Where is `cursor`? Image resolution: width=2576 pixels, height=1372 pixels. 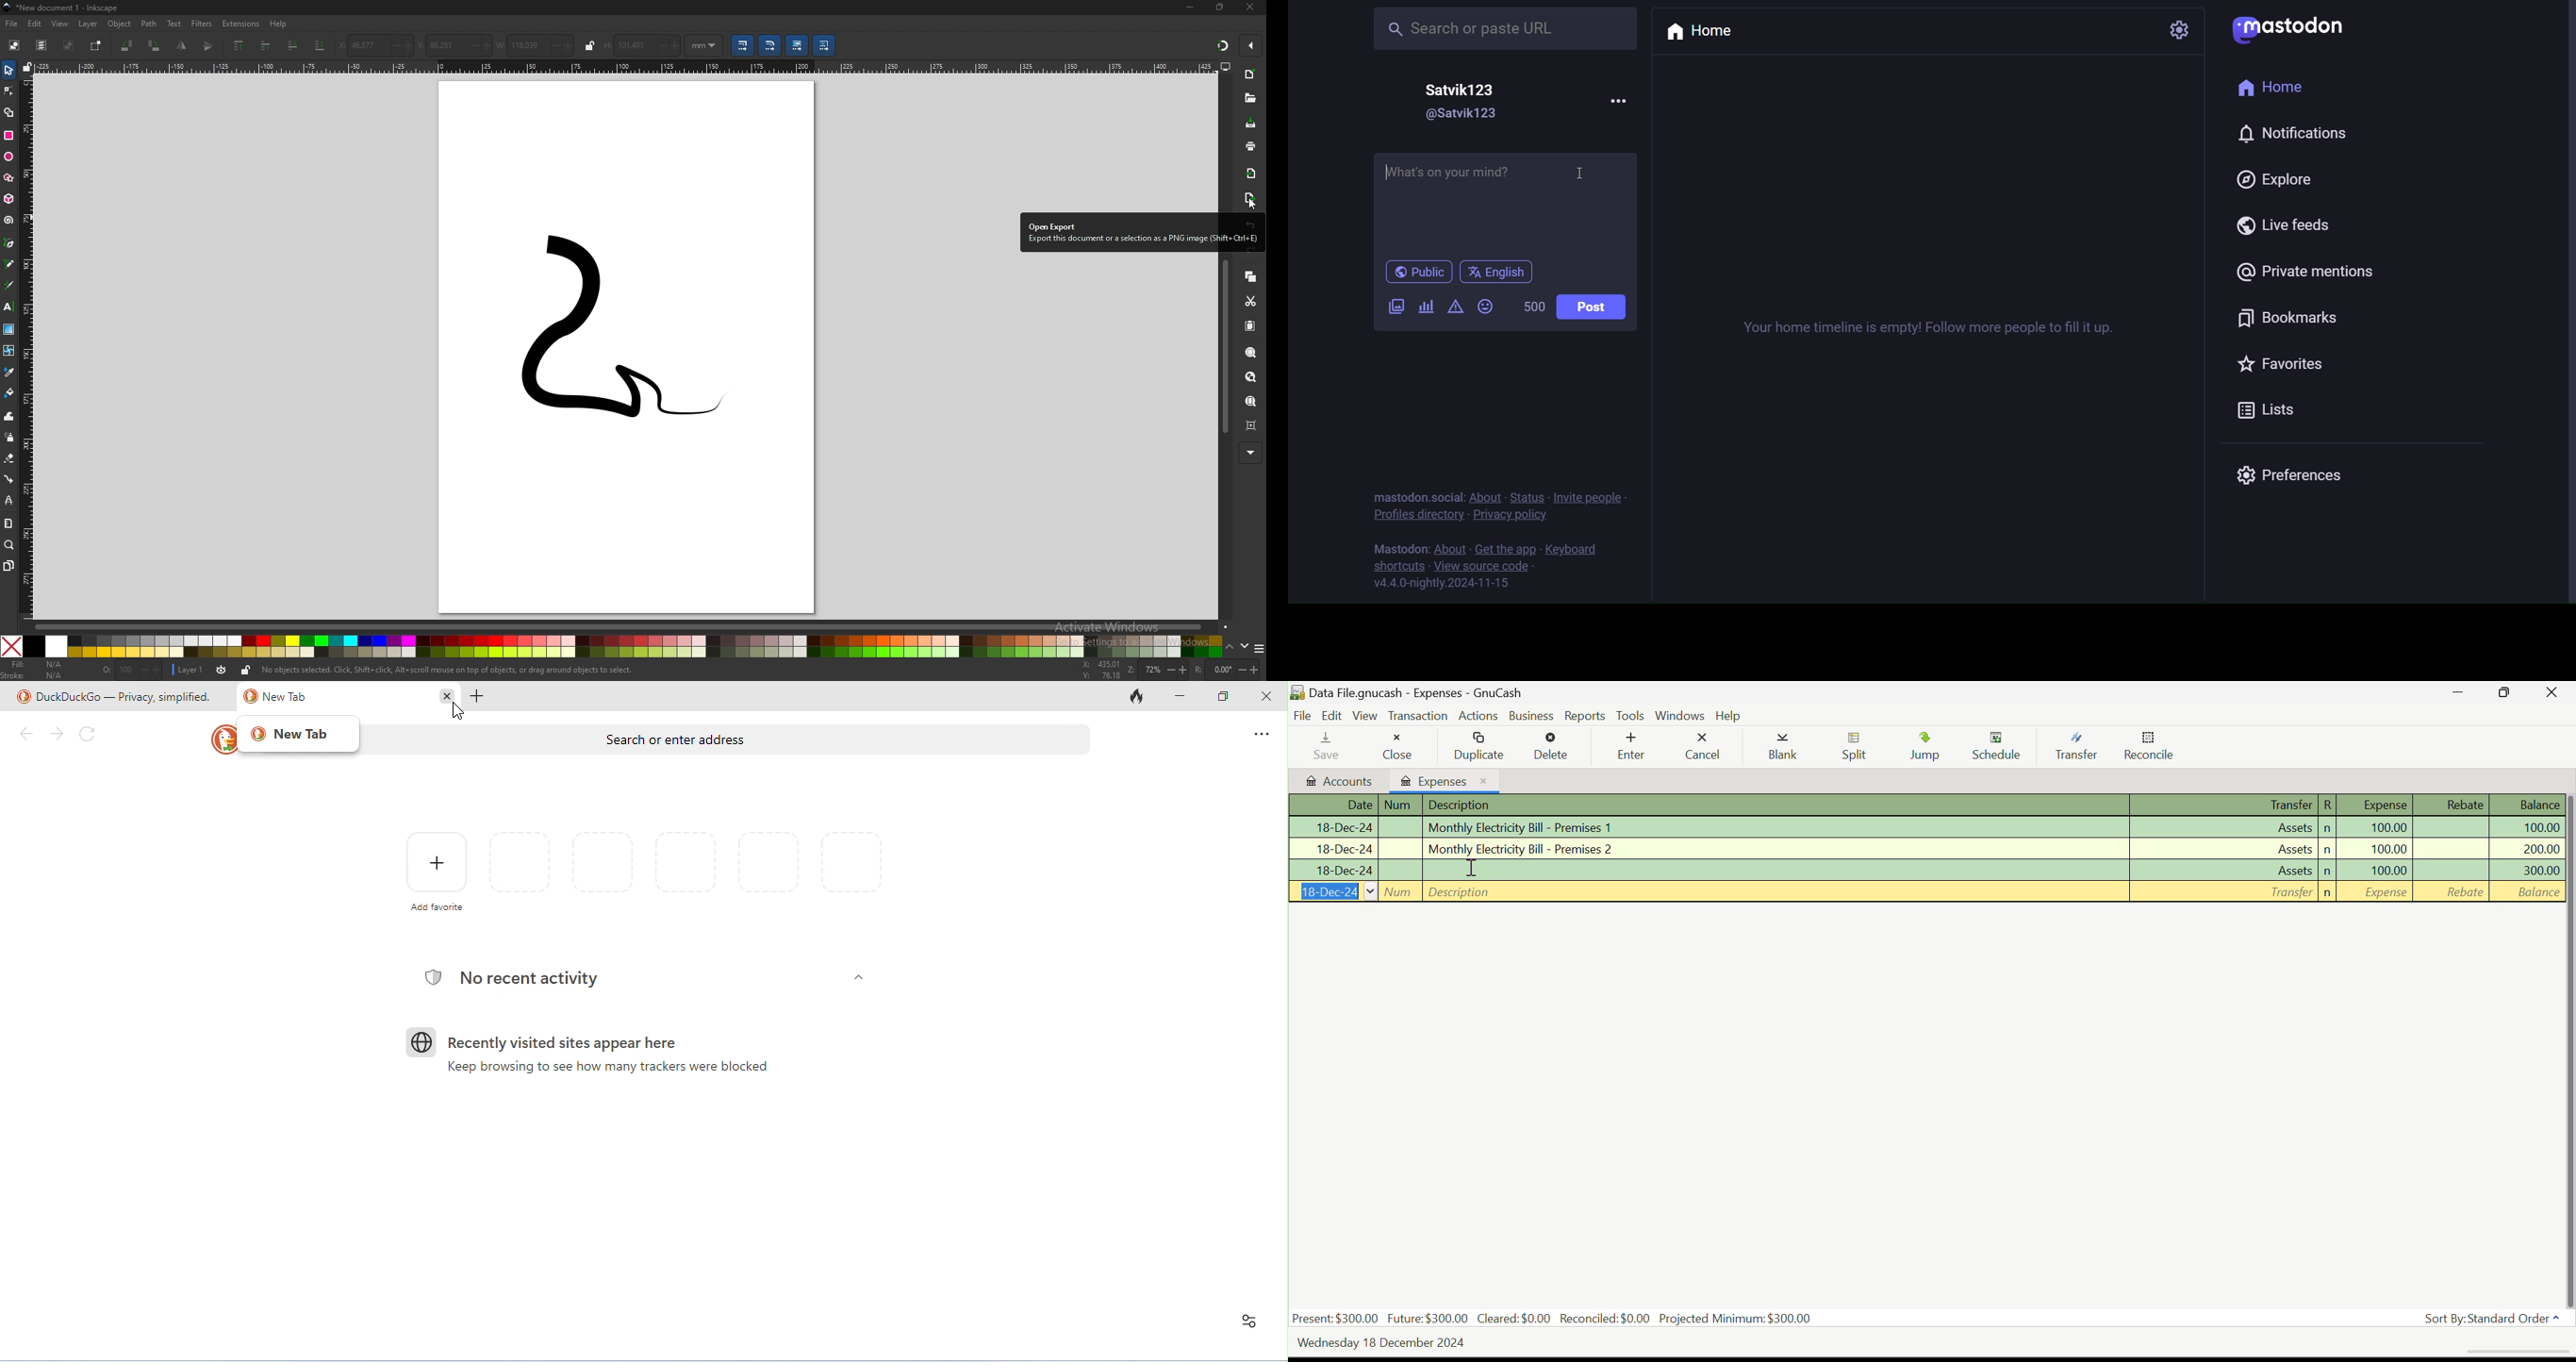 cursor is located at coordinates (1249, 205).